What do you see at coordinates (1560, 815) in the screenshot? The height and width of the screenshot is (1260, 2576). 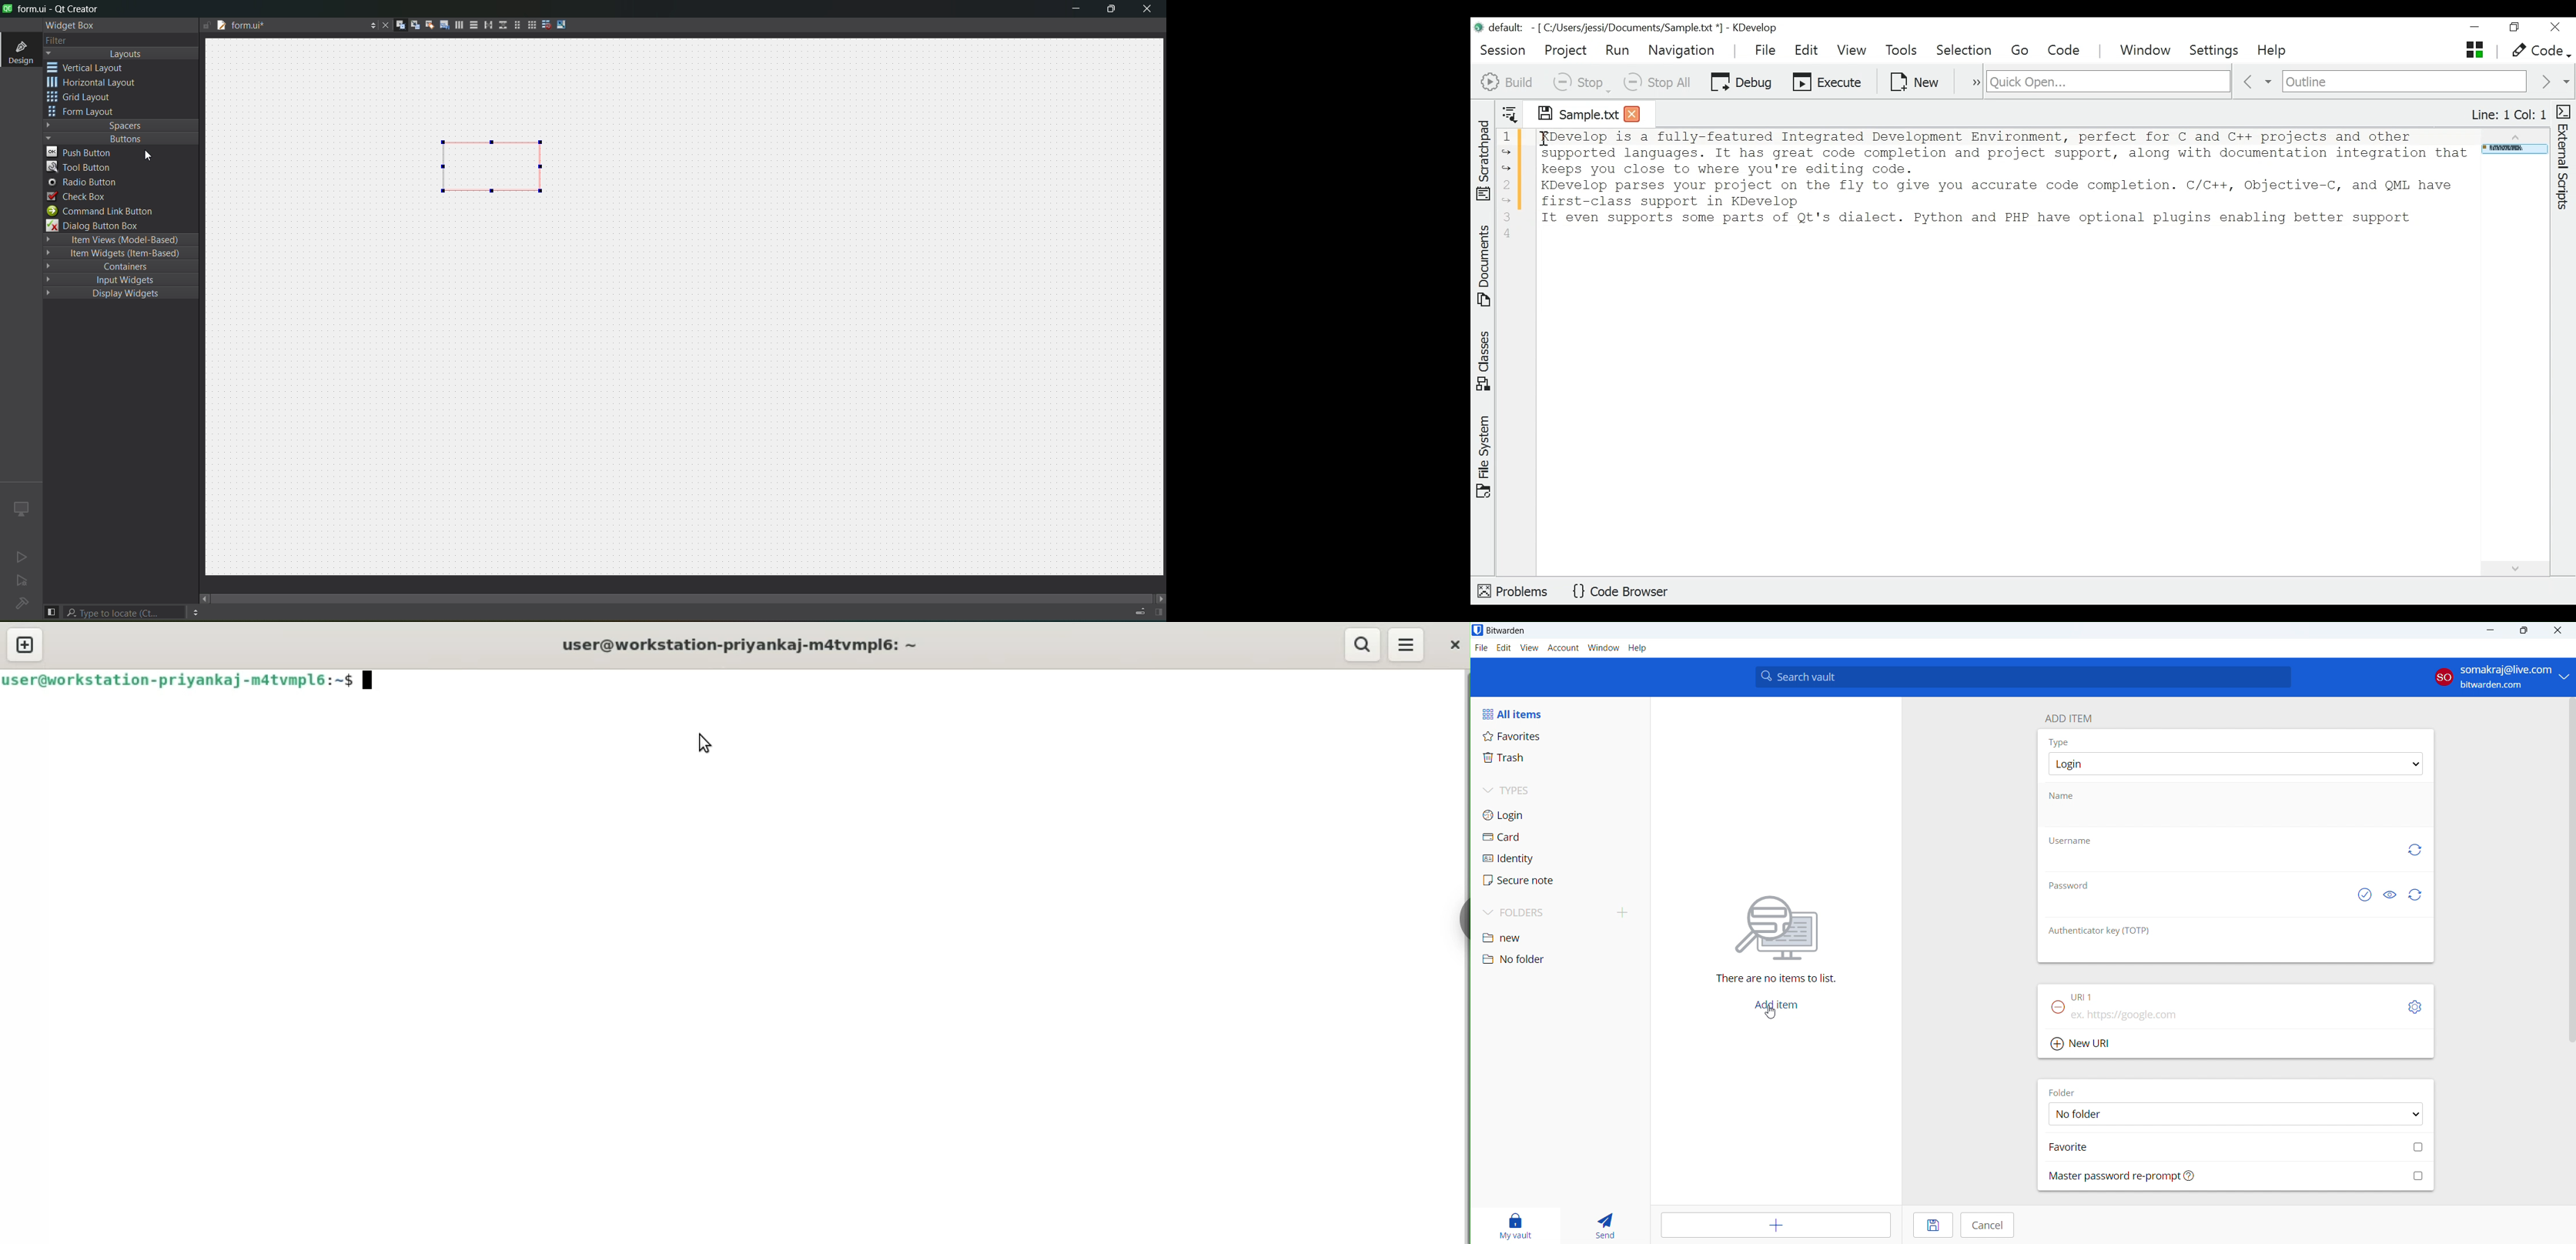 I see `login` at bounding box center [1560, 815].